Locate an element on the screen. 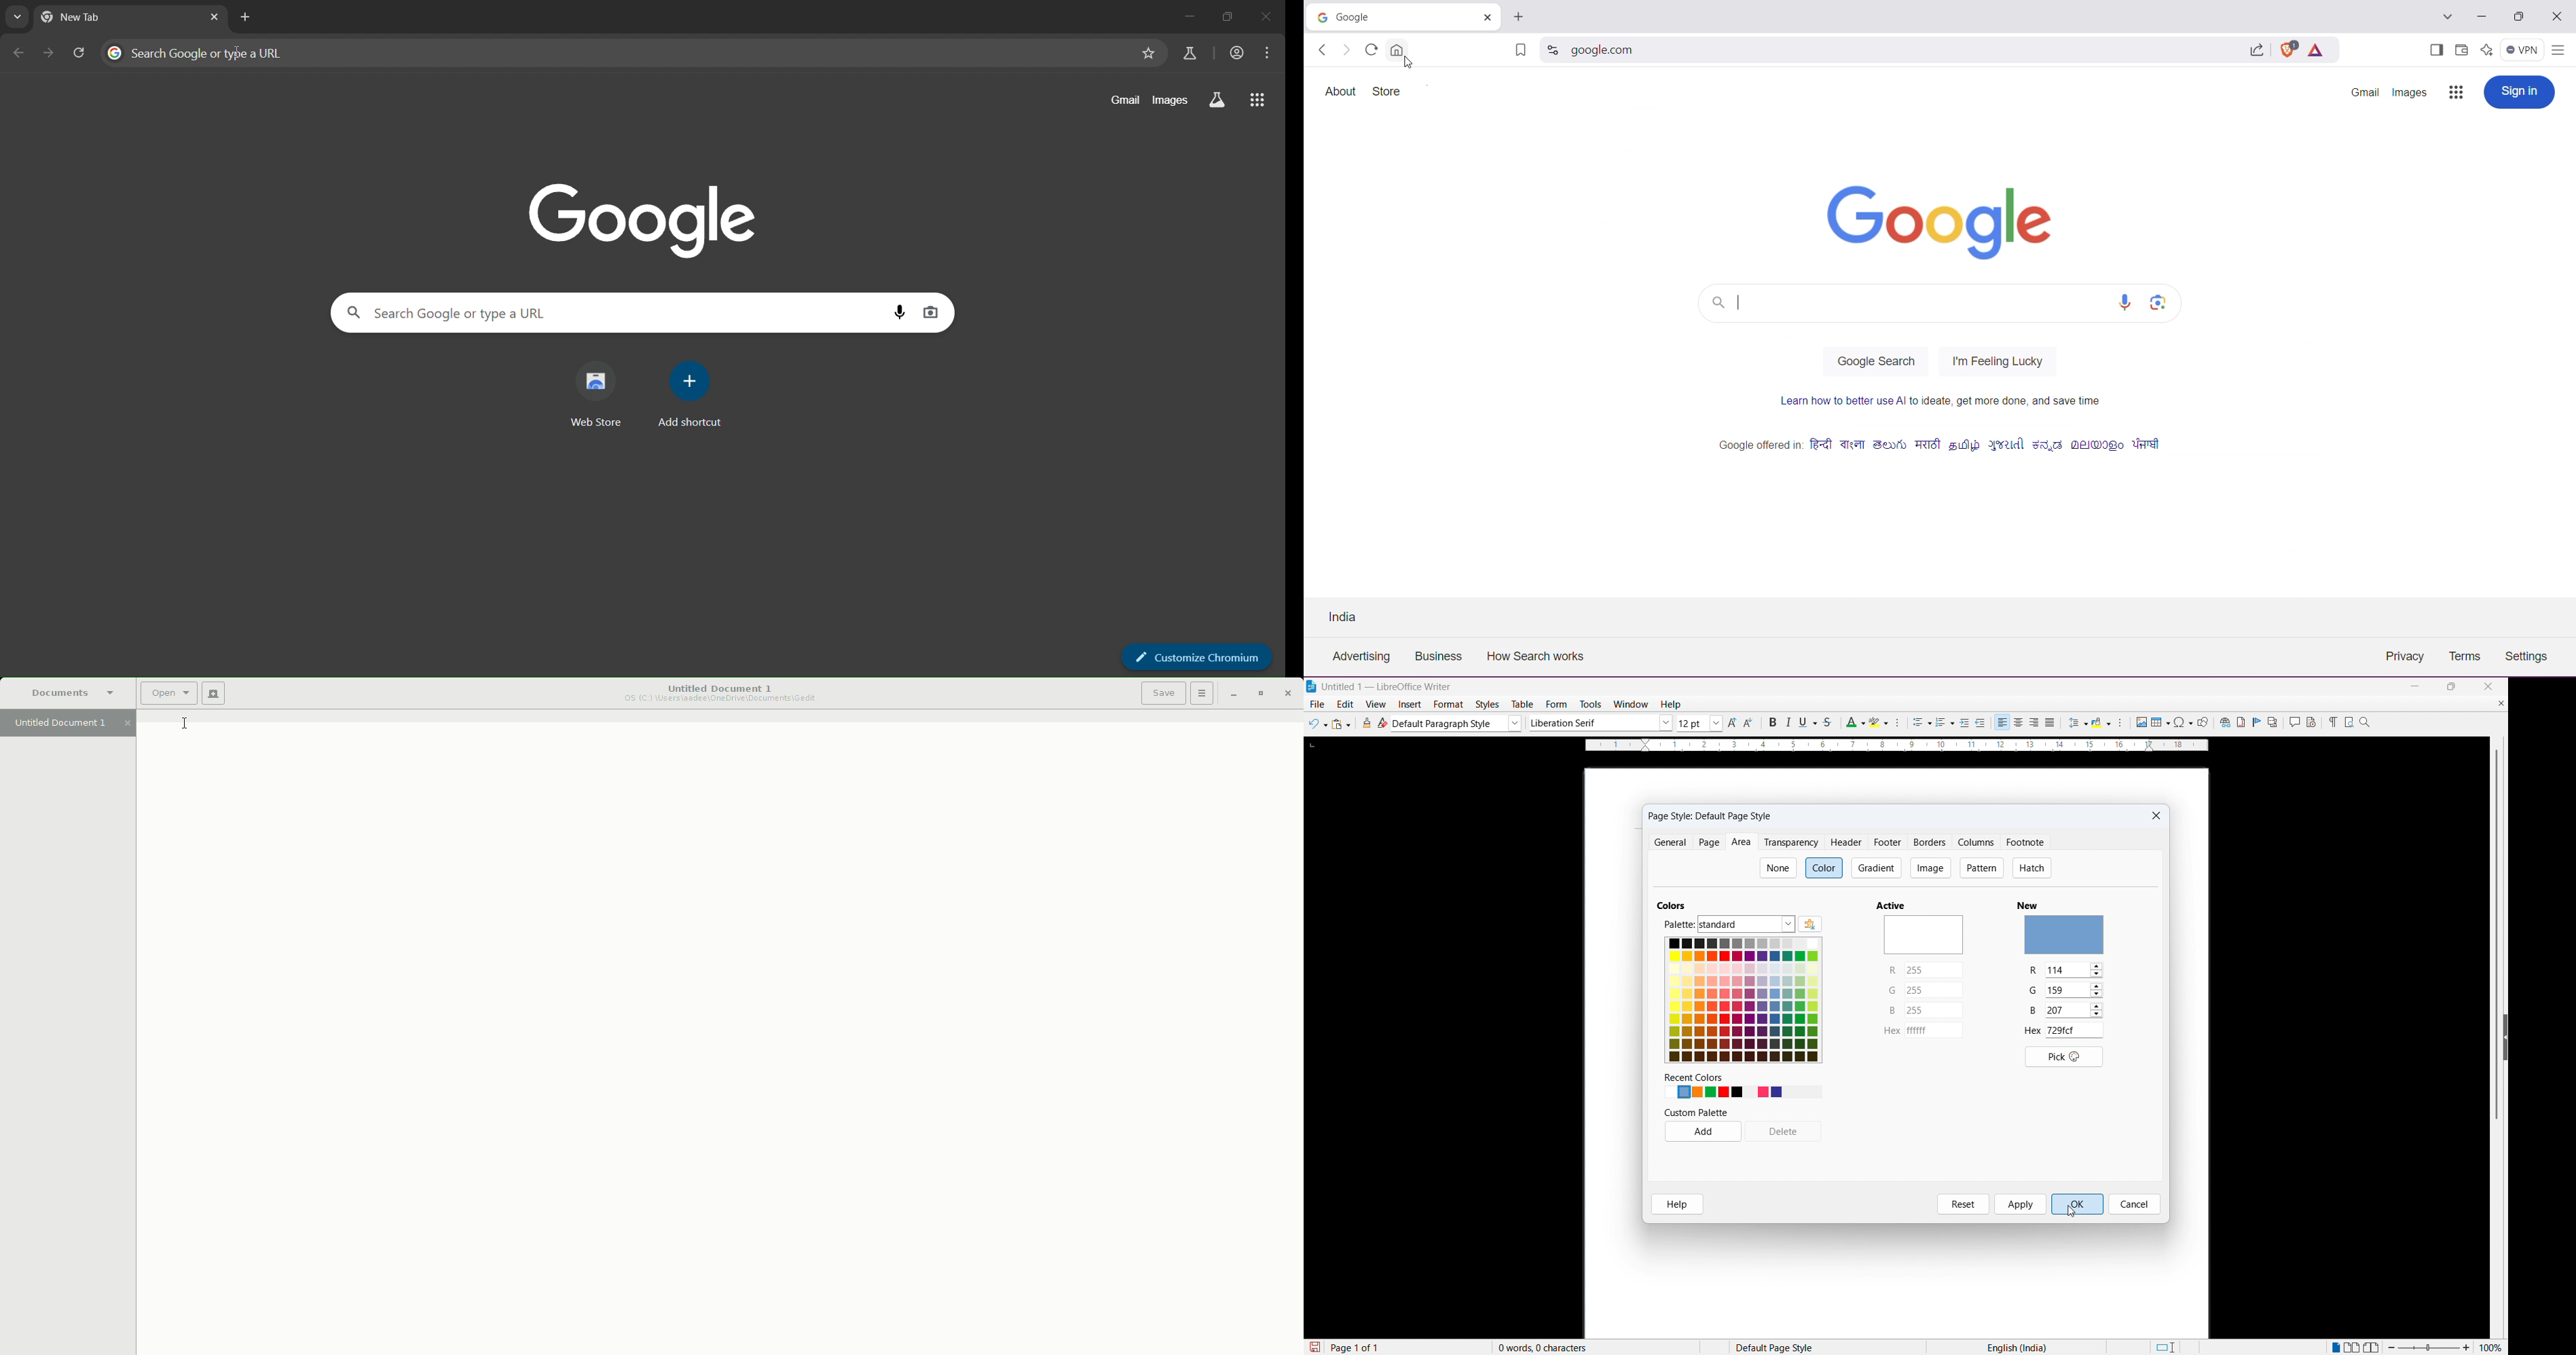  pick  is located at coordinates (2065, 1057).